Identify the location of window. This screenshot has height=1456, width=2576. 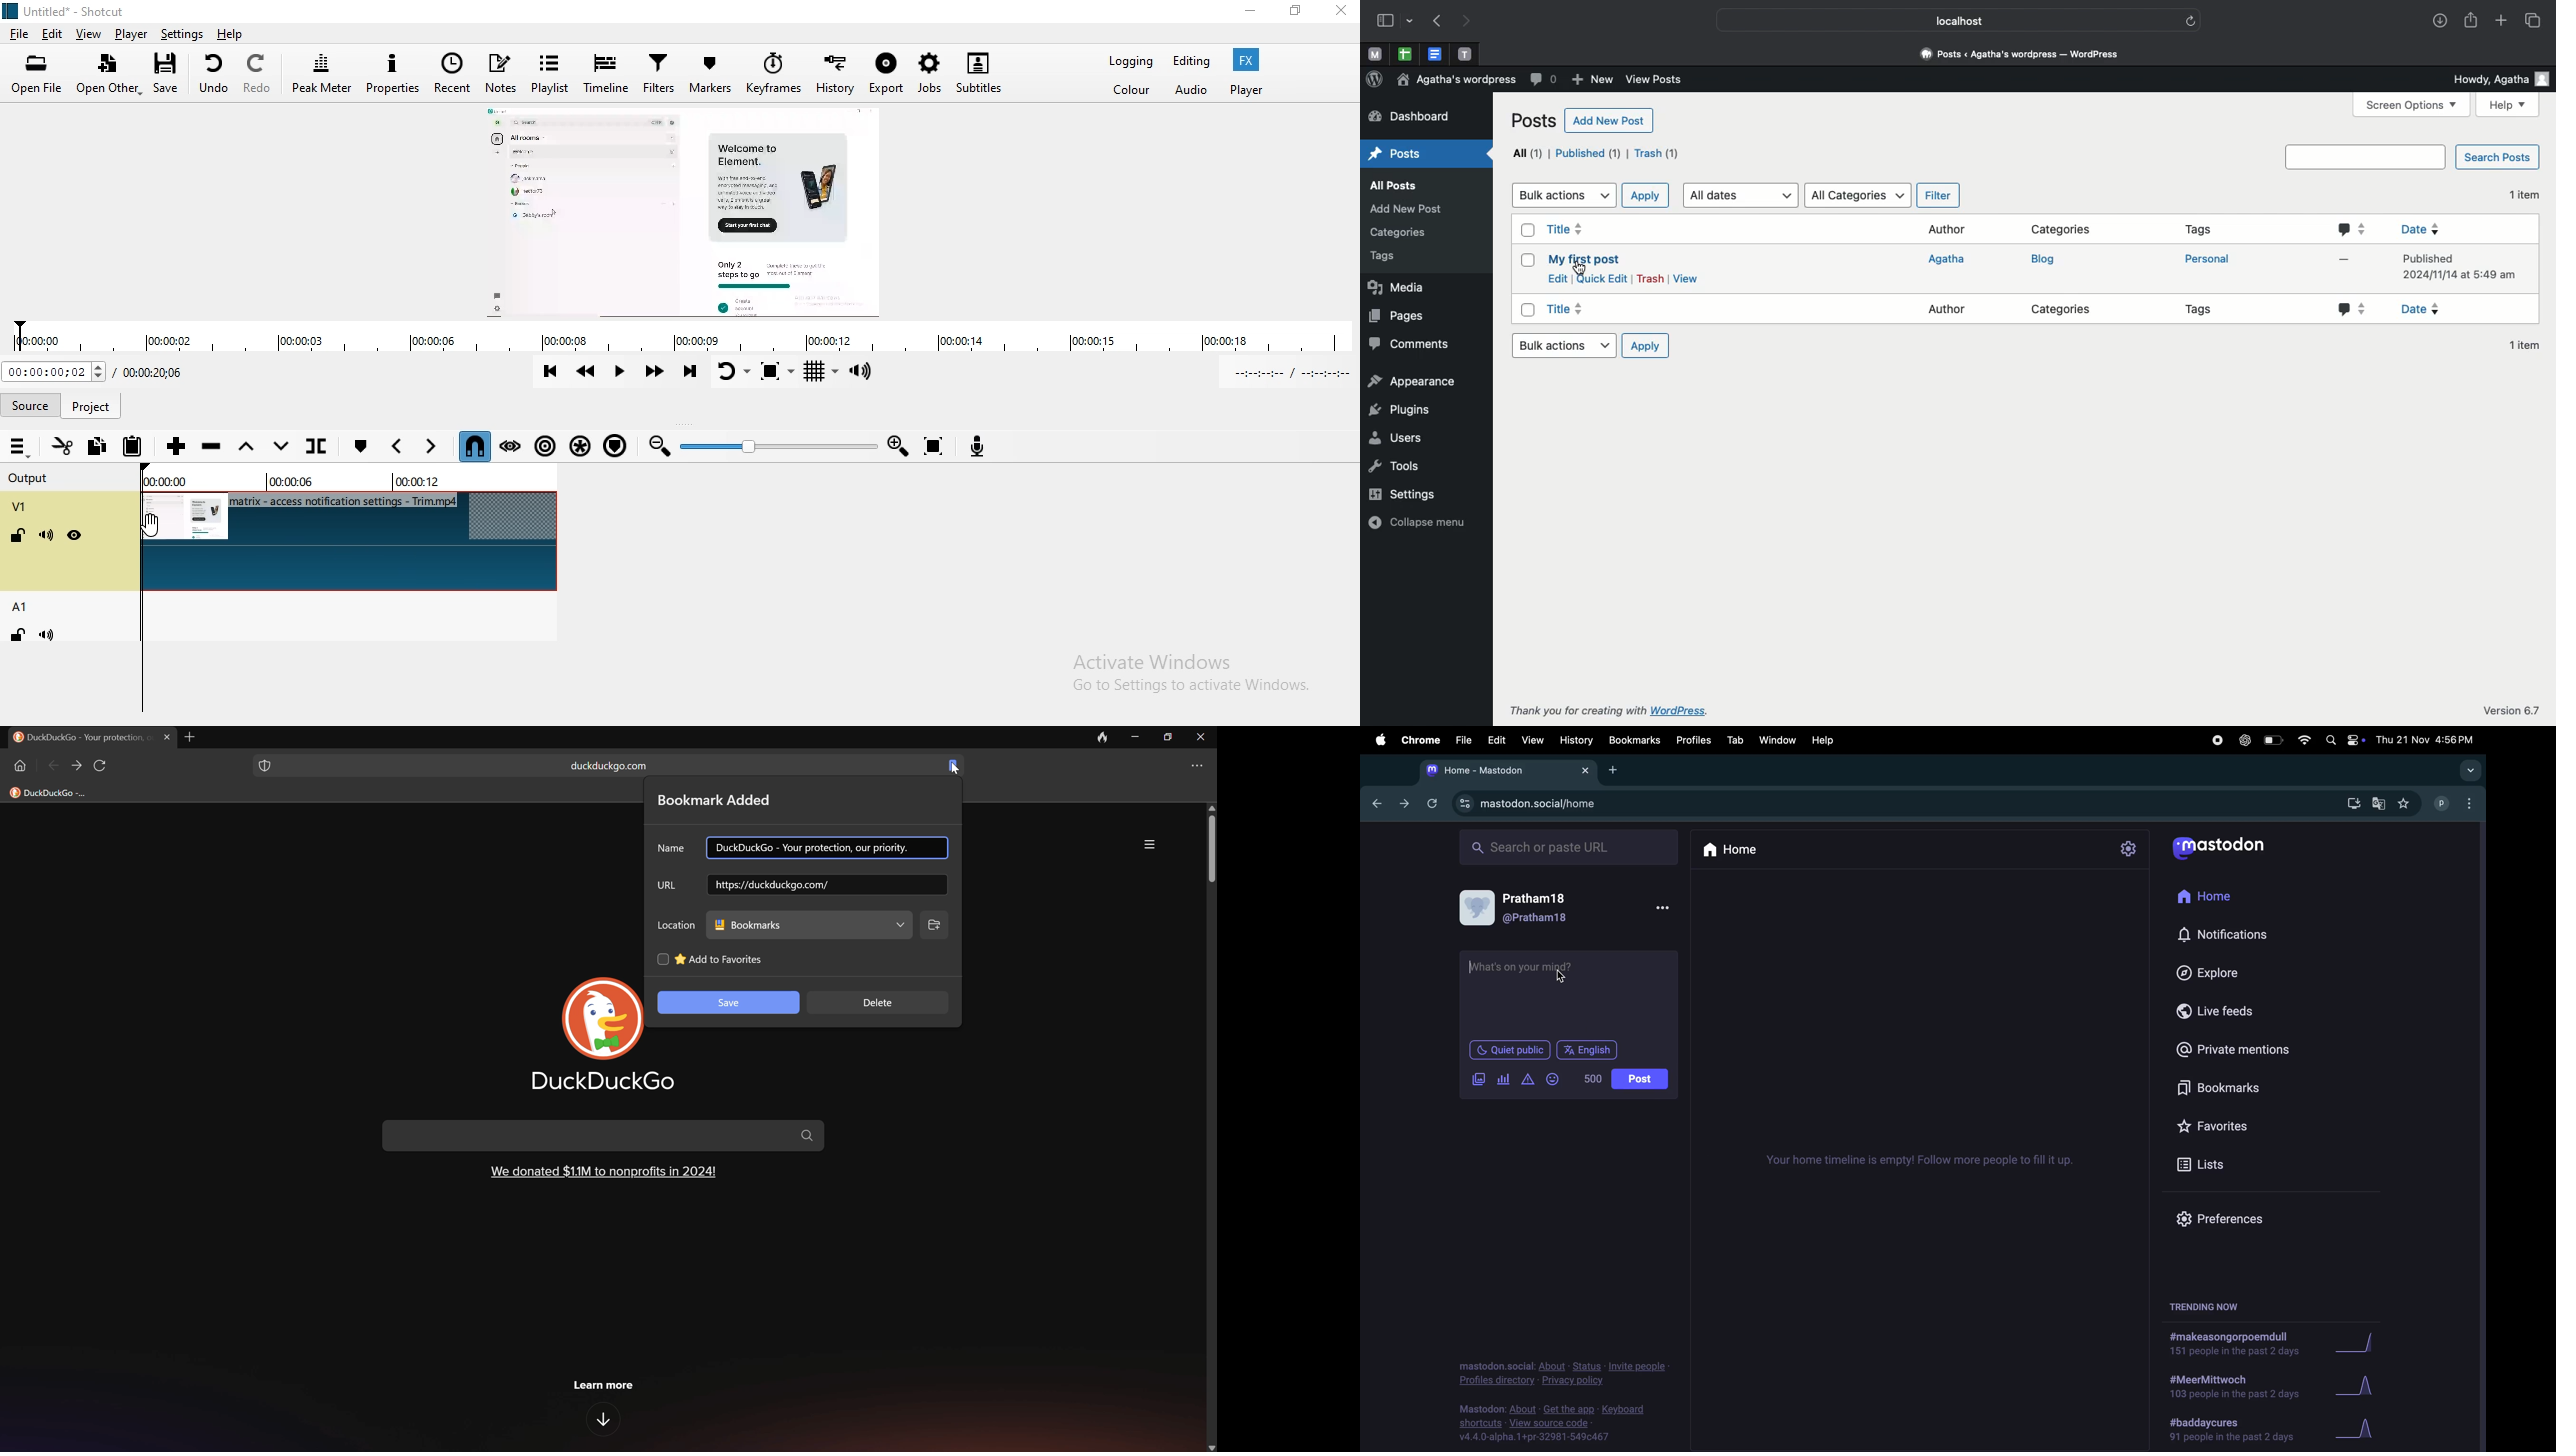
(1777, 739).